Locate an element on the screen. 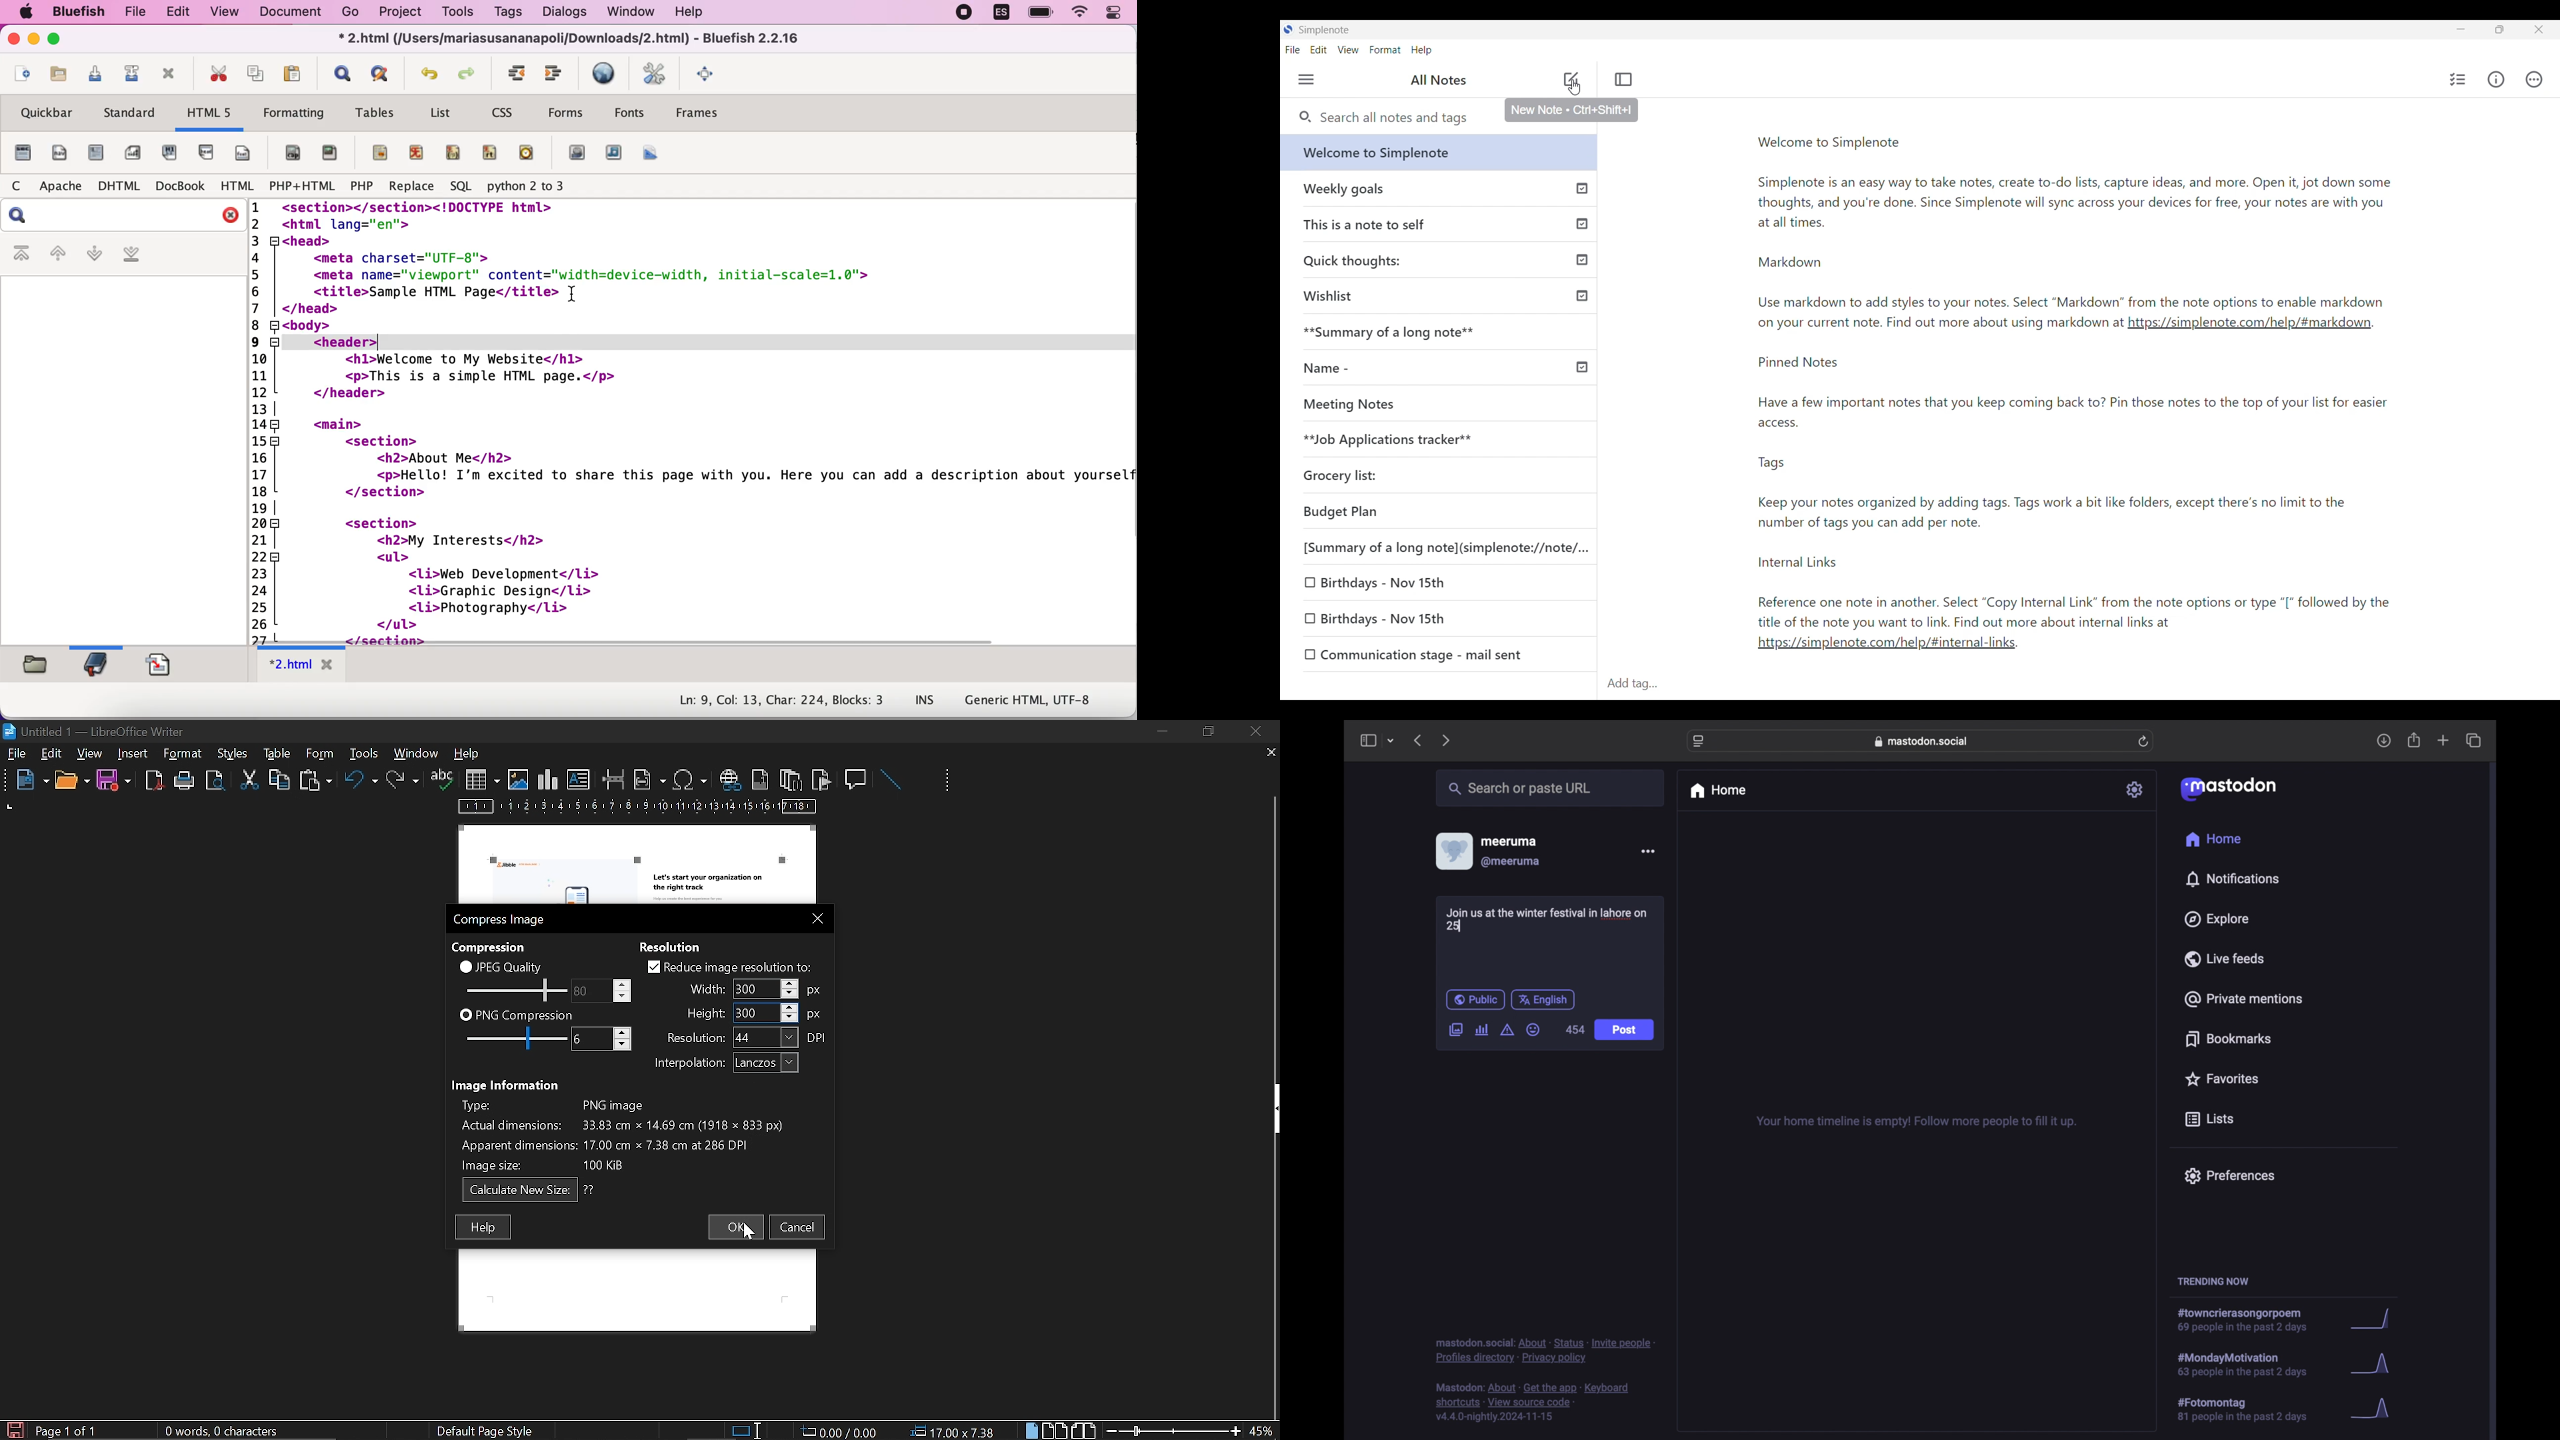 This screenshot has width=2576, height=1456. Compression is located at coordinates (491, 946).